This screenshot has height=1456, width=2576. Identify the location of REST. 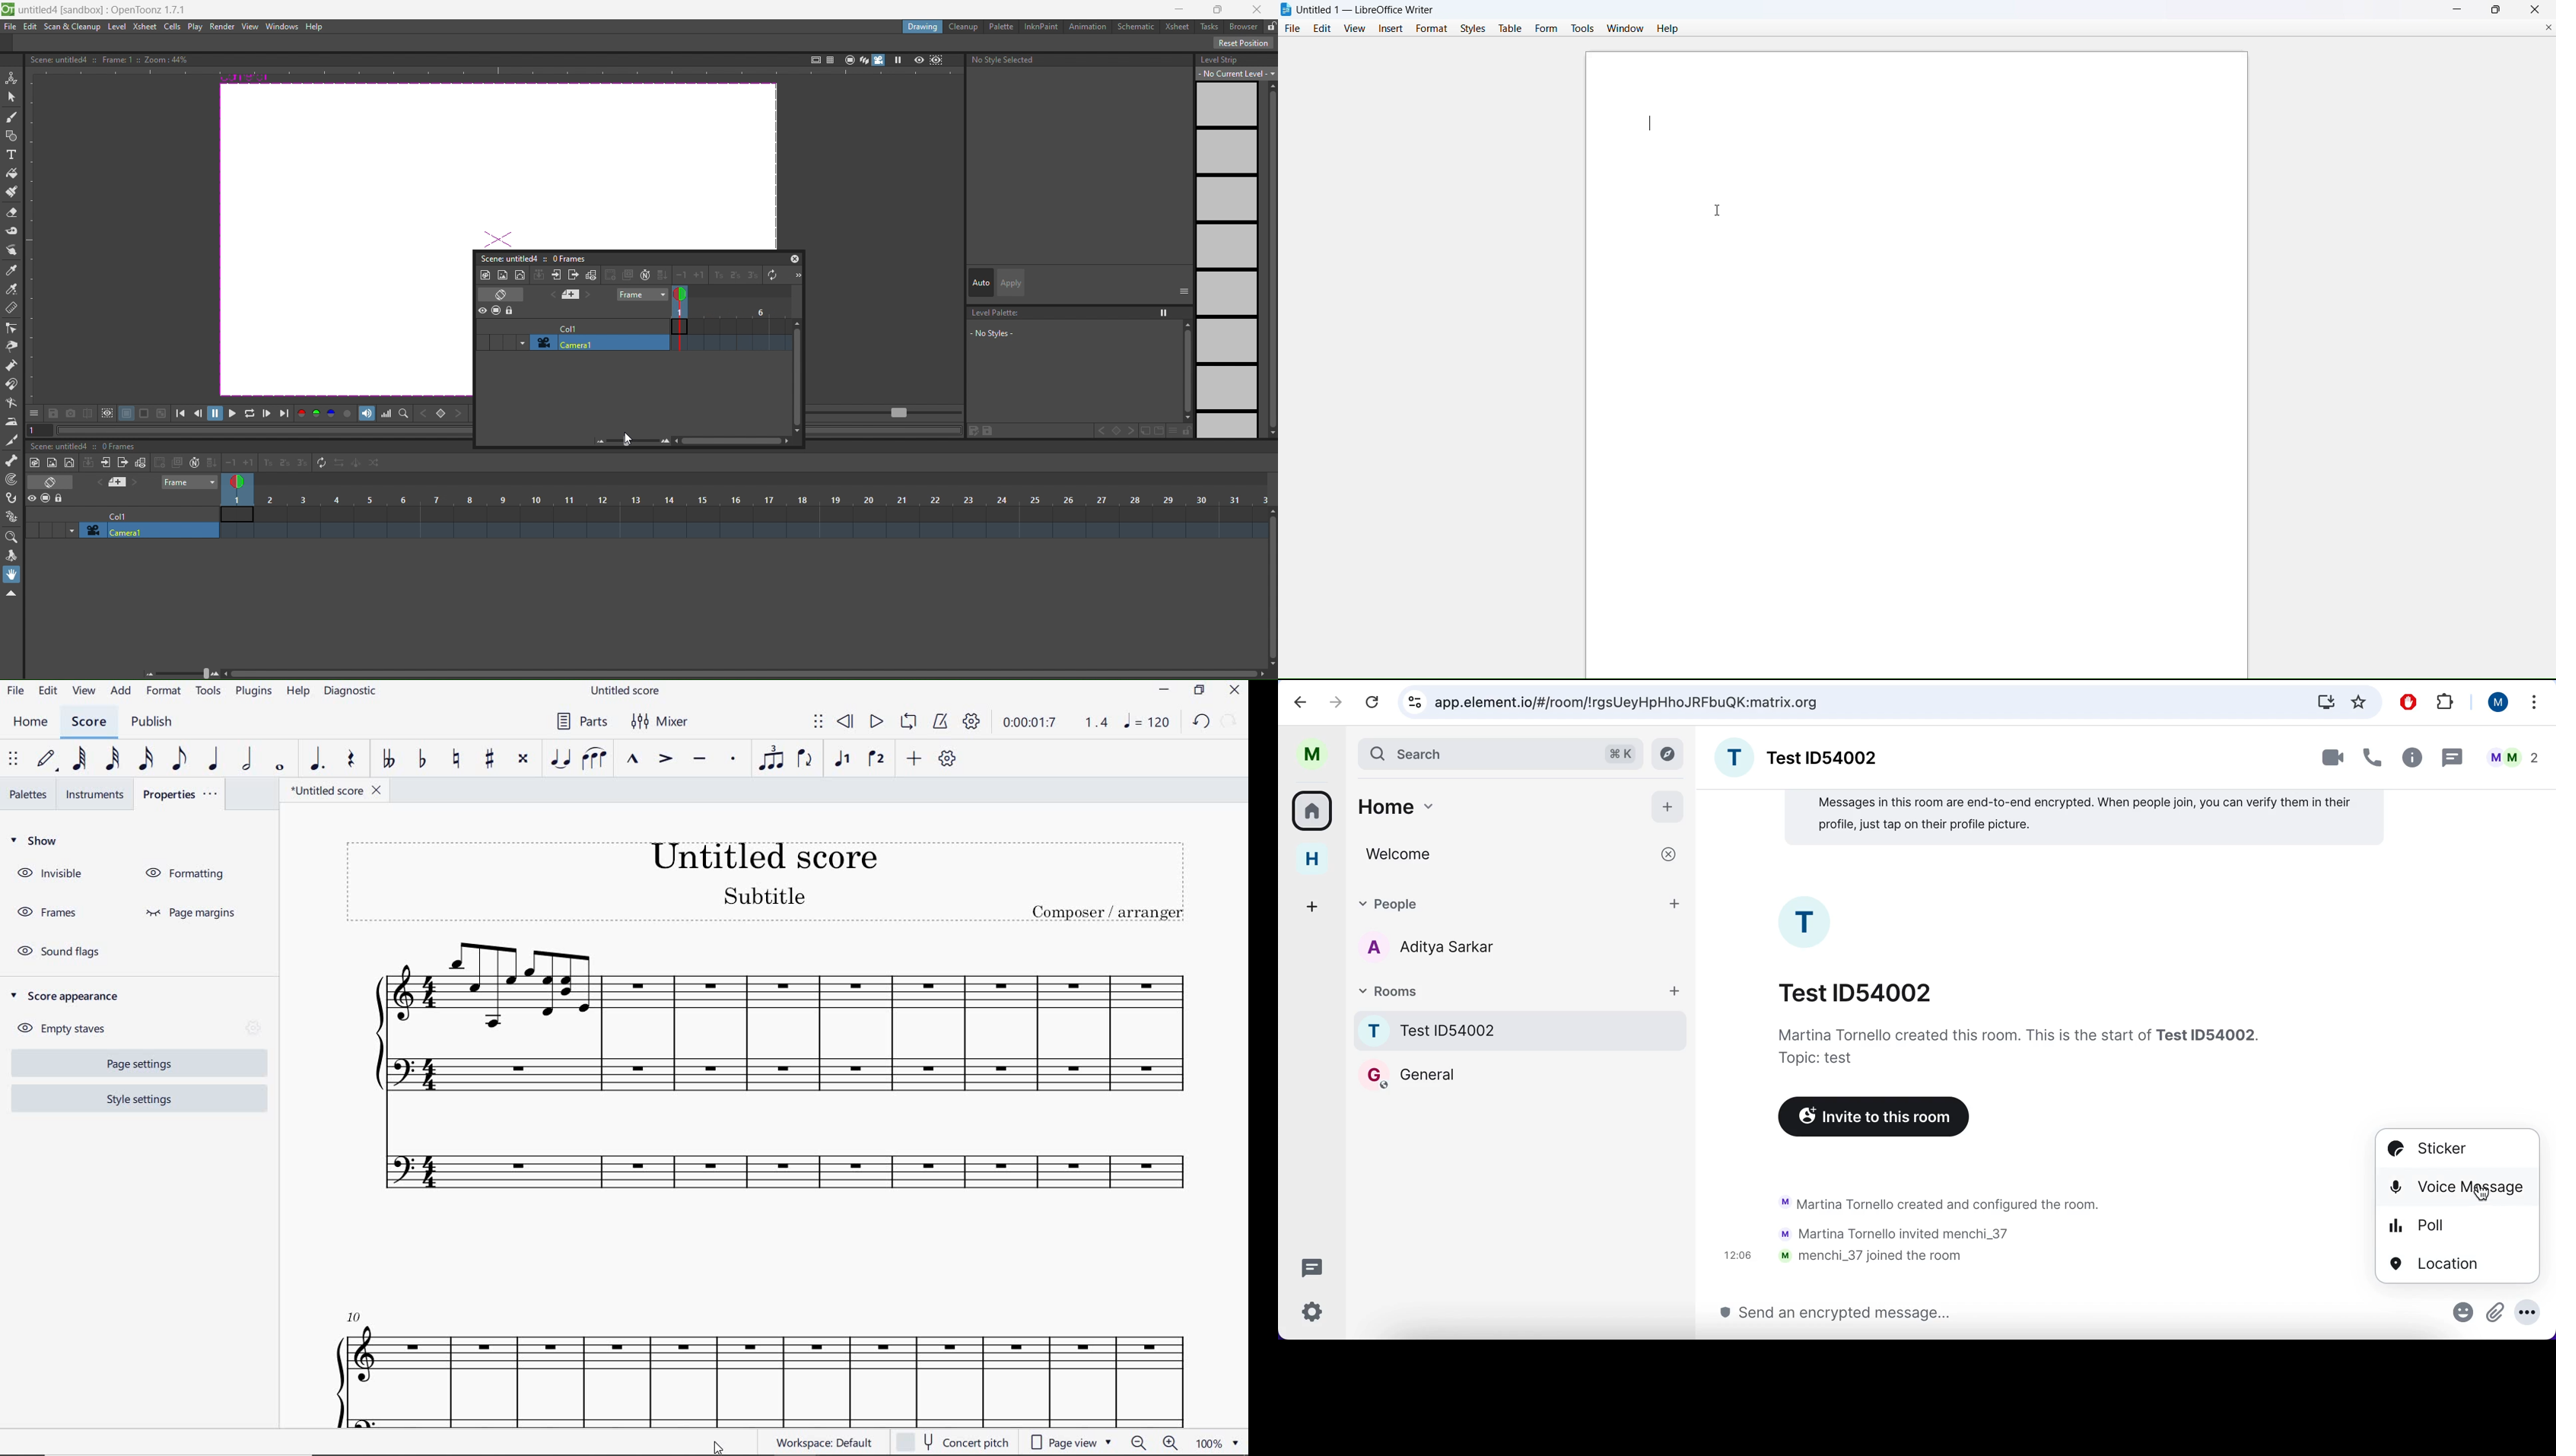
(351, 760).